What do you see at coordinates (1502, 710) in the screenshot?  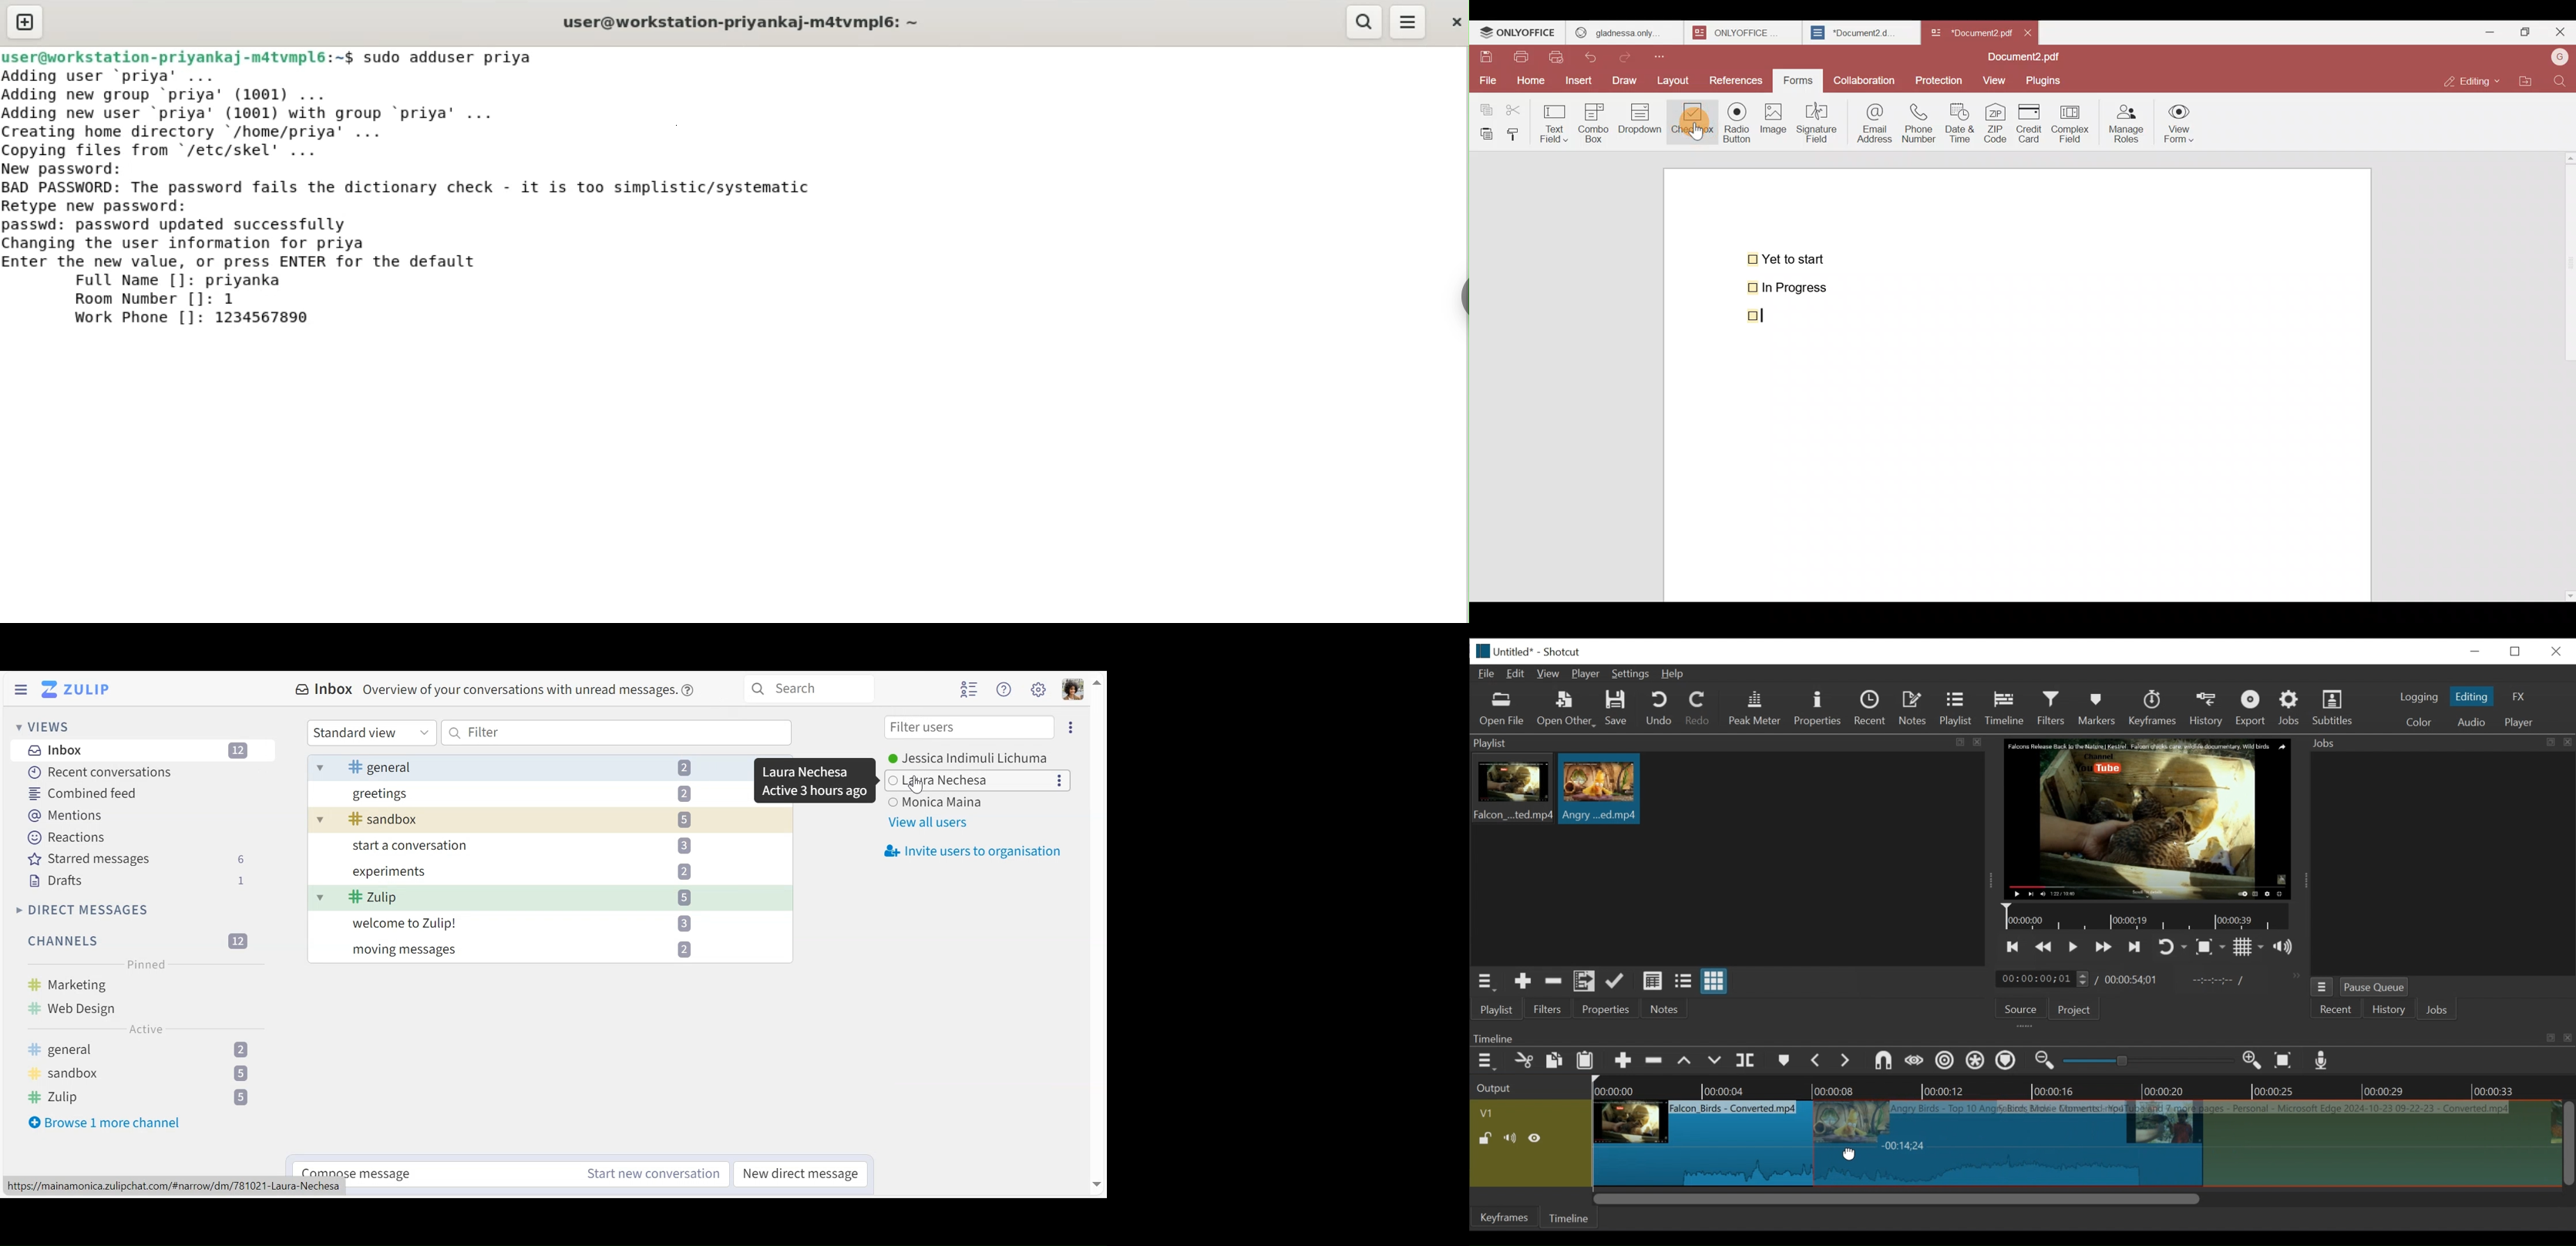 I see `Open file` at bounding box center [1502, 710].